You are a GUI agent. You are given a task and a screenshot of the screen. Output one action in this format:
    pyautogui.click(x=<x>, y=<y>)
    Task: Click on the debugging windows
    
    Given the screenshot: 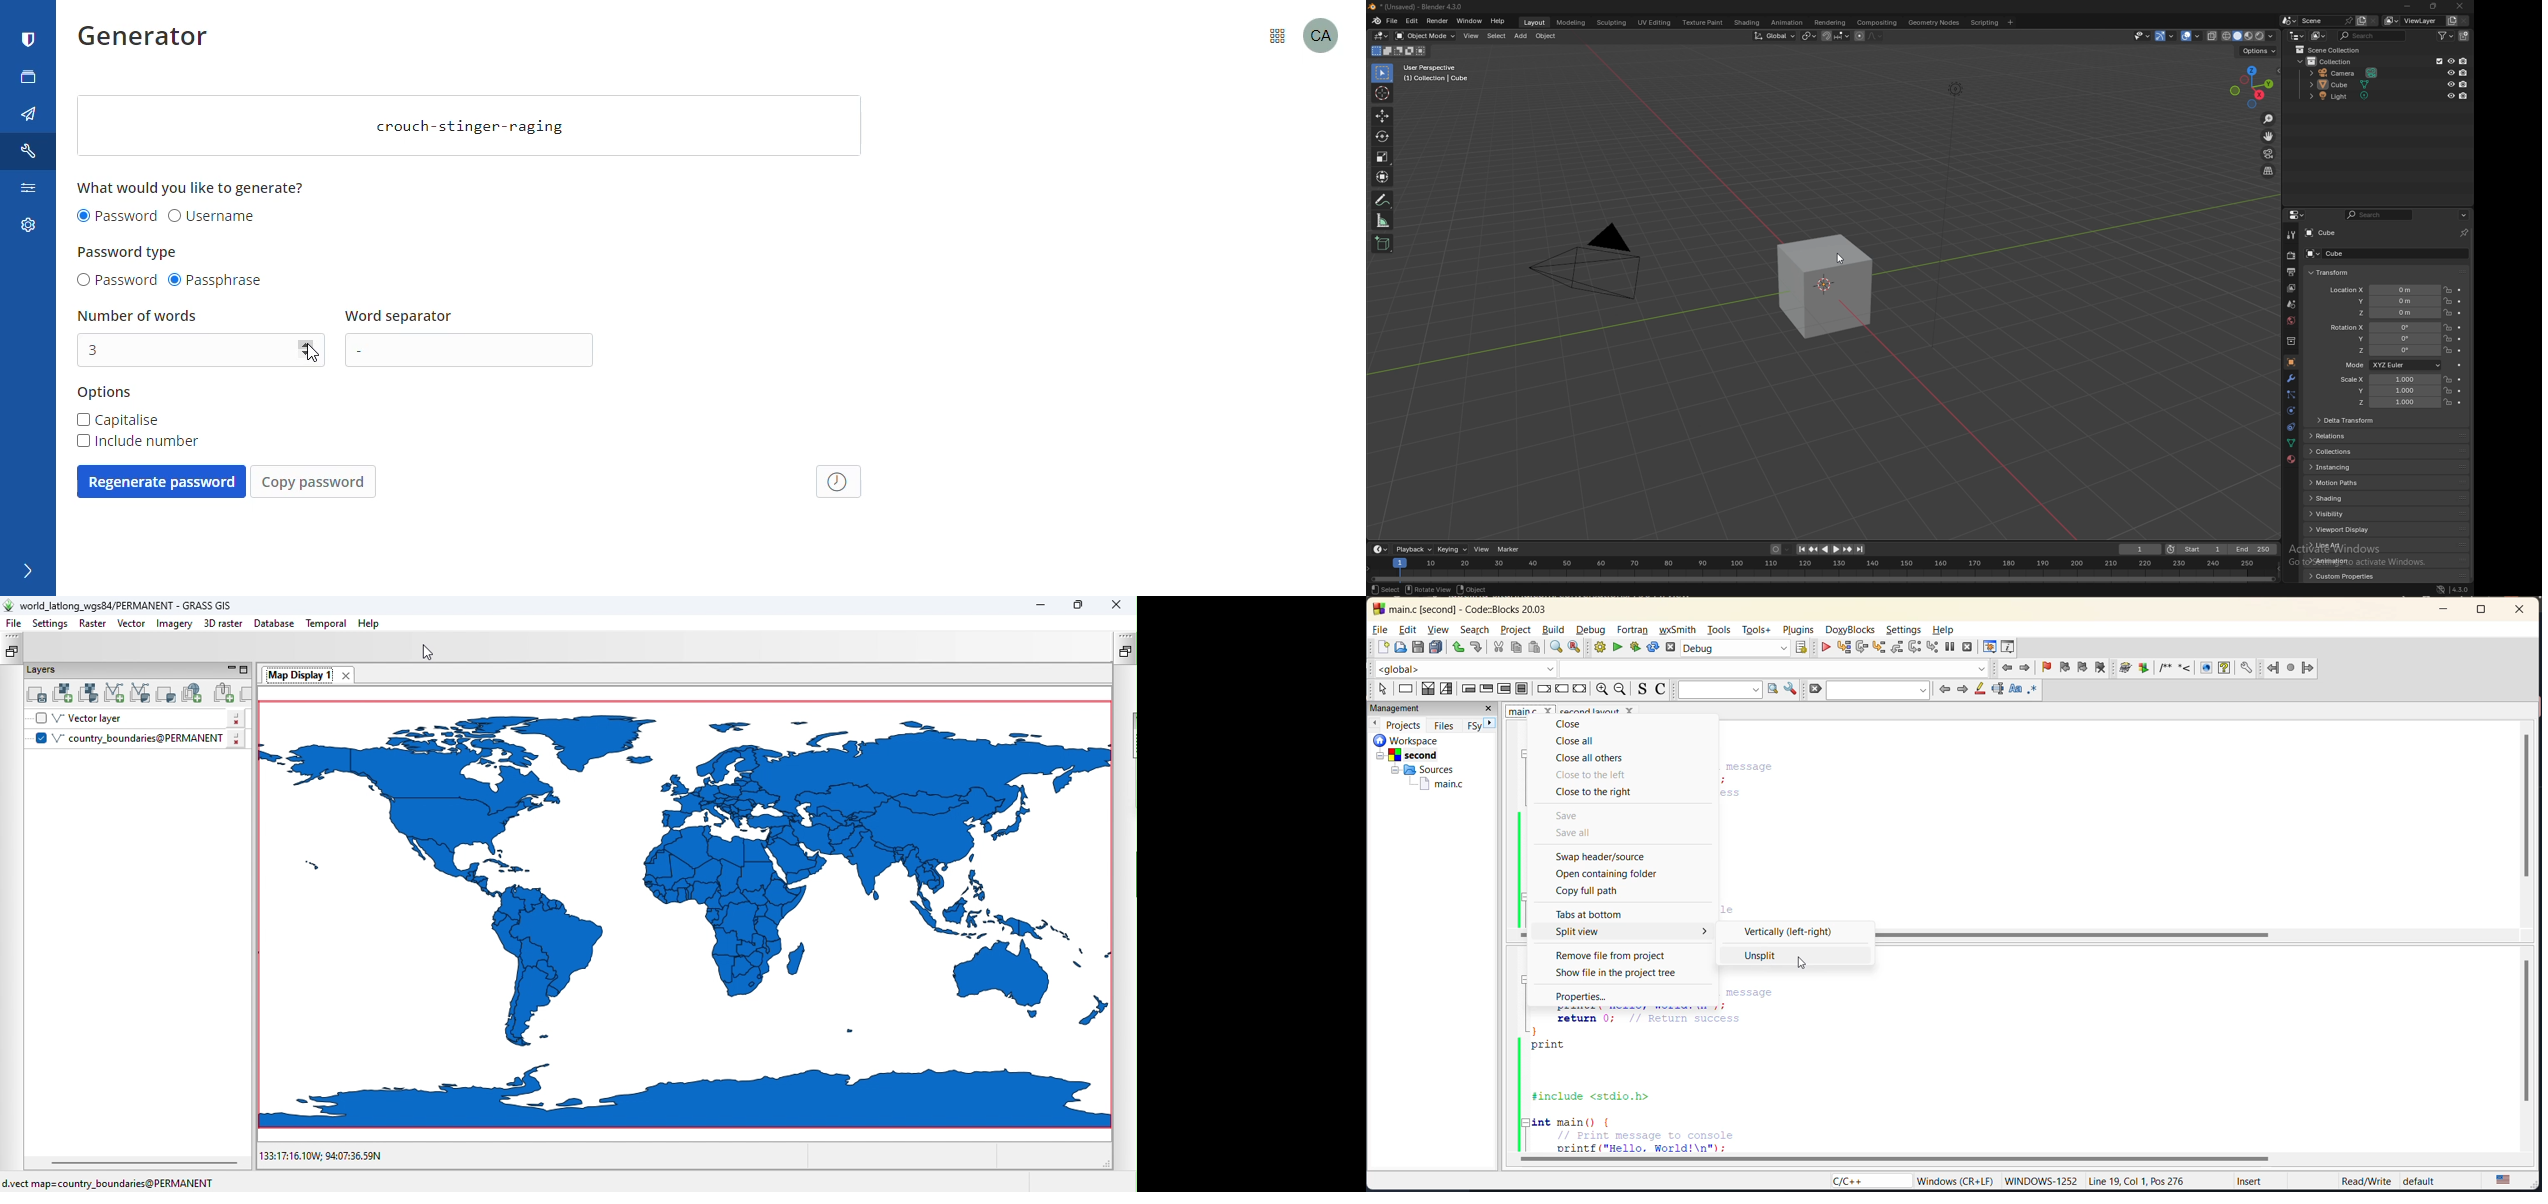 What is the action you would take?
    pyautogui.click(x=1992, y=646)
    